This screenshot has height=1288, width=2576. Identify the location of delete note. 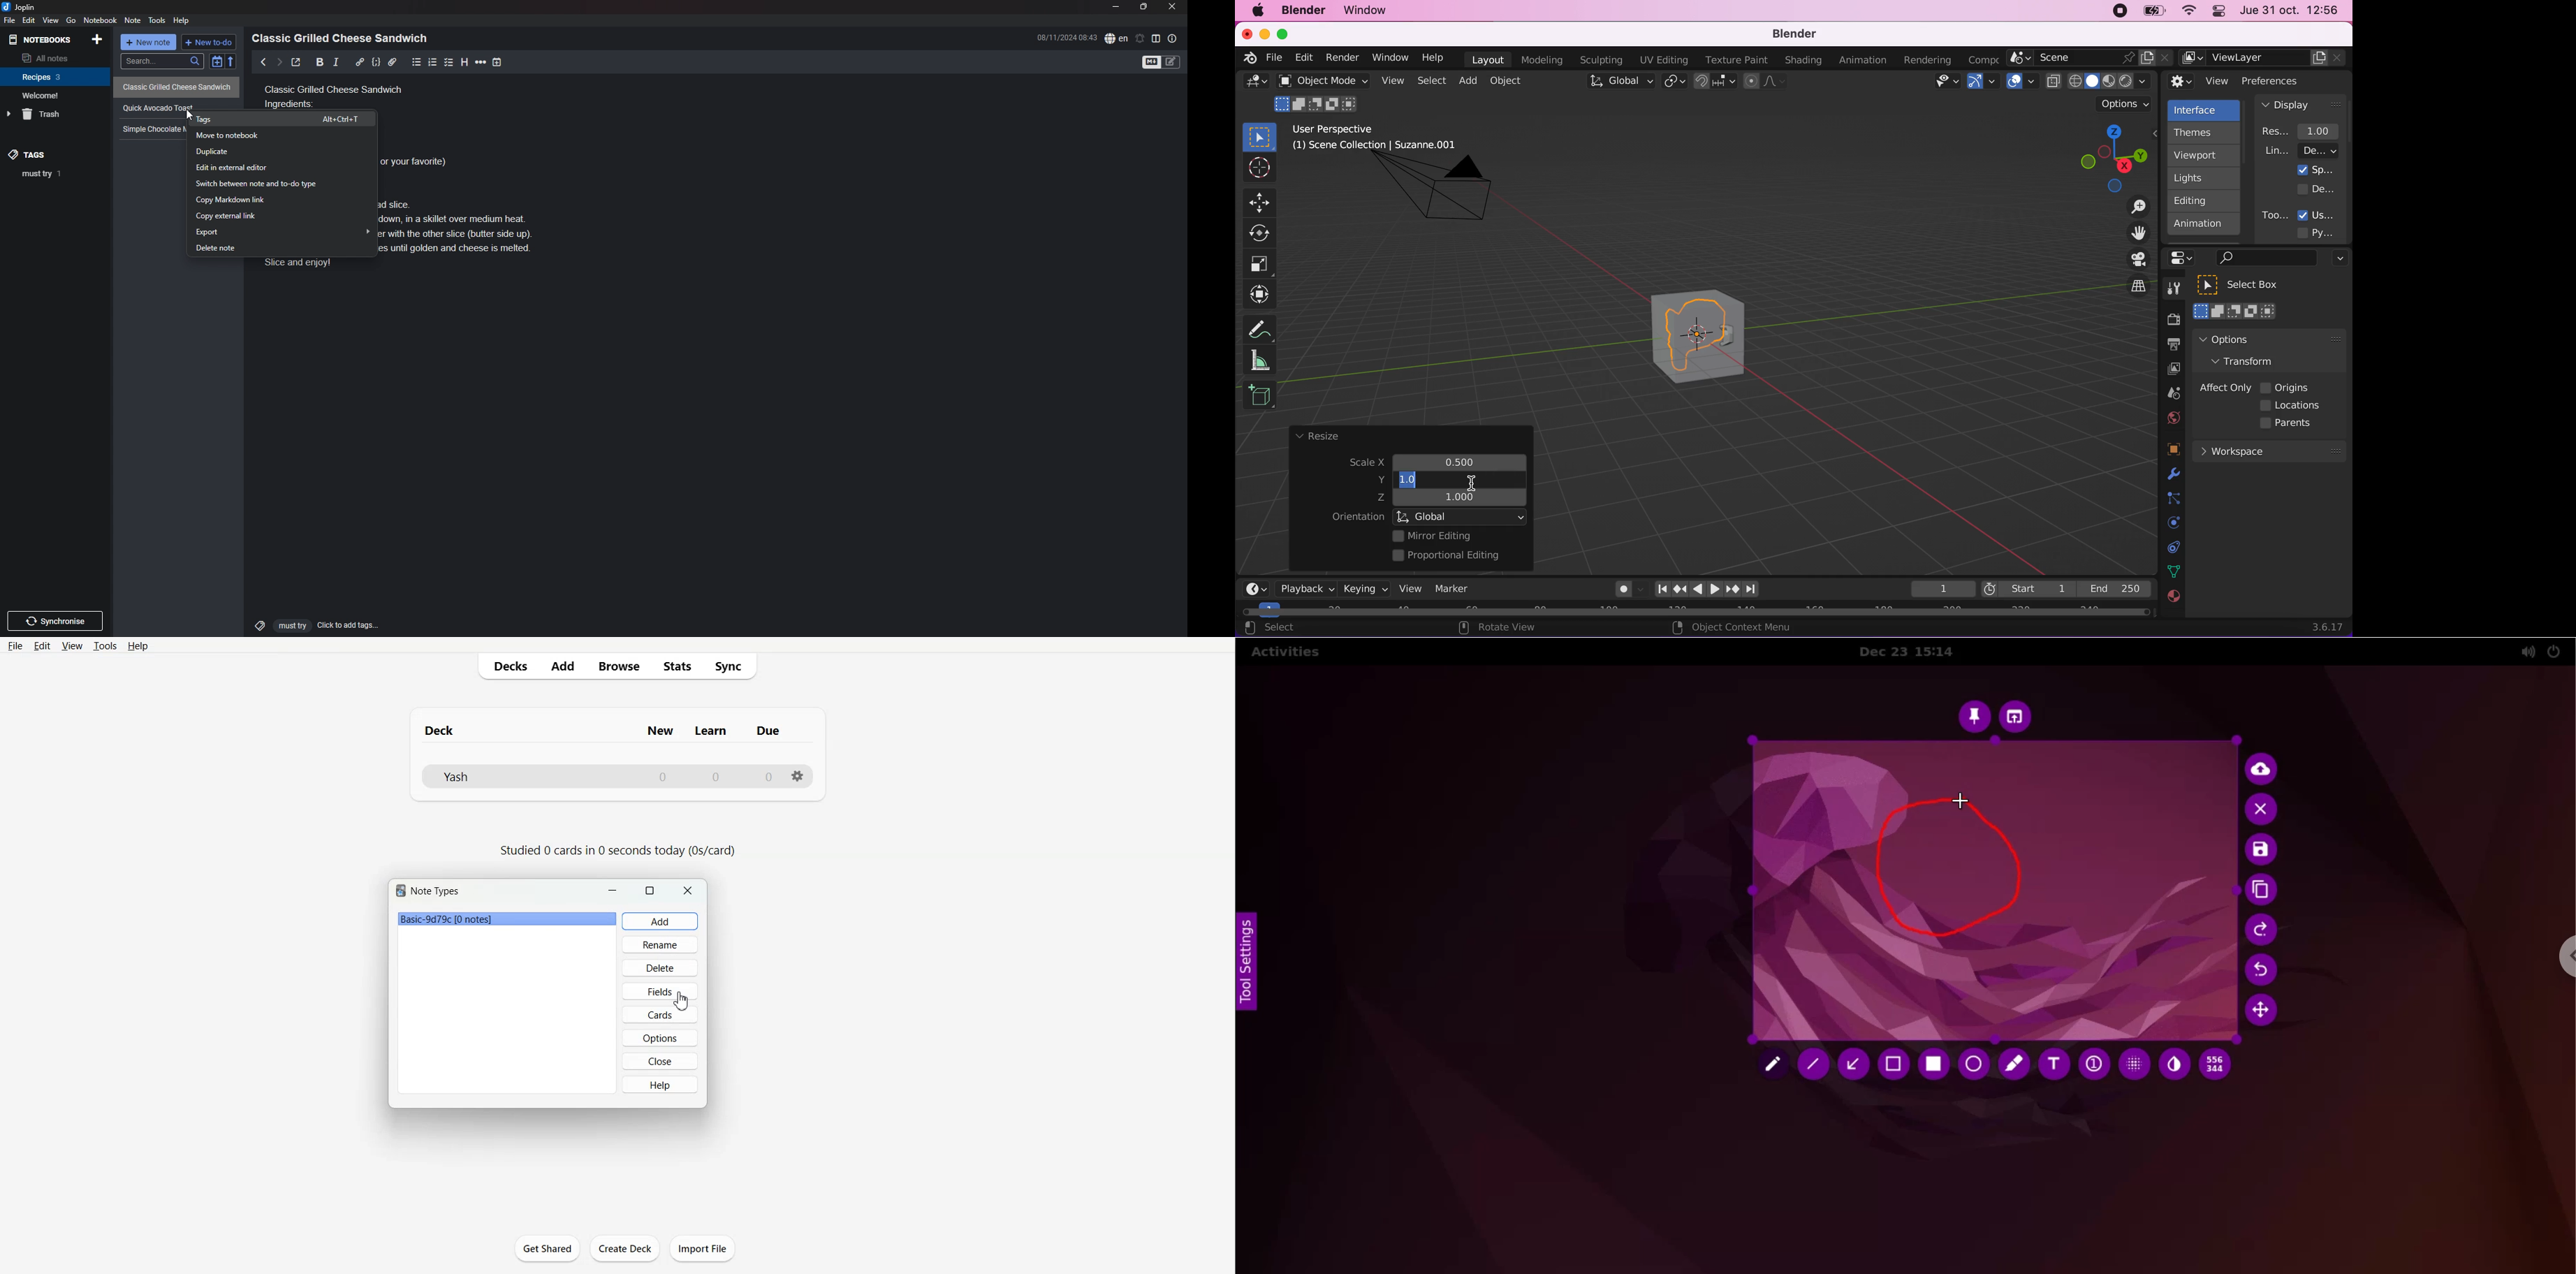
(282, 249).